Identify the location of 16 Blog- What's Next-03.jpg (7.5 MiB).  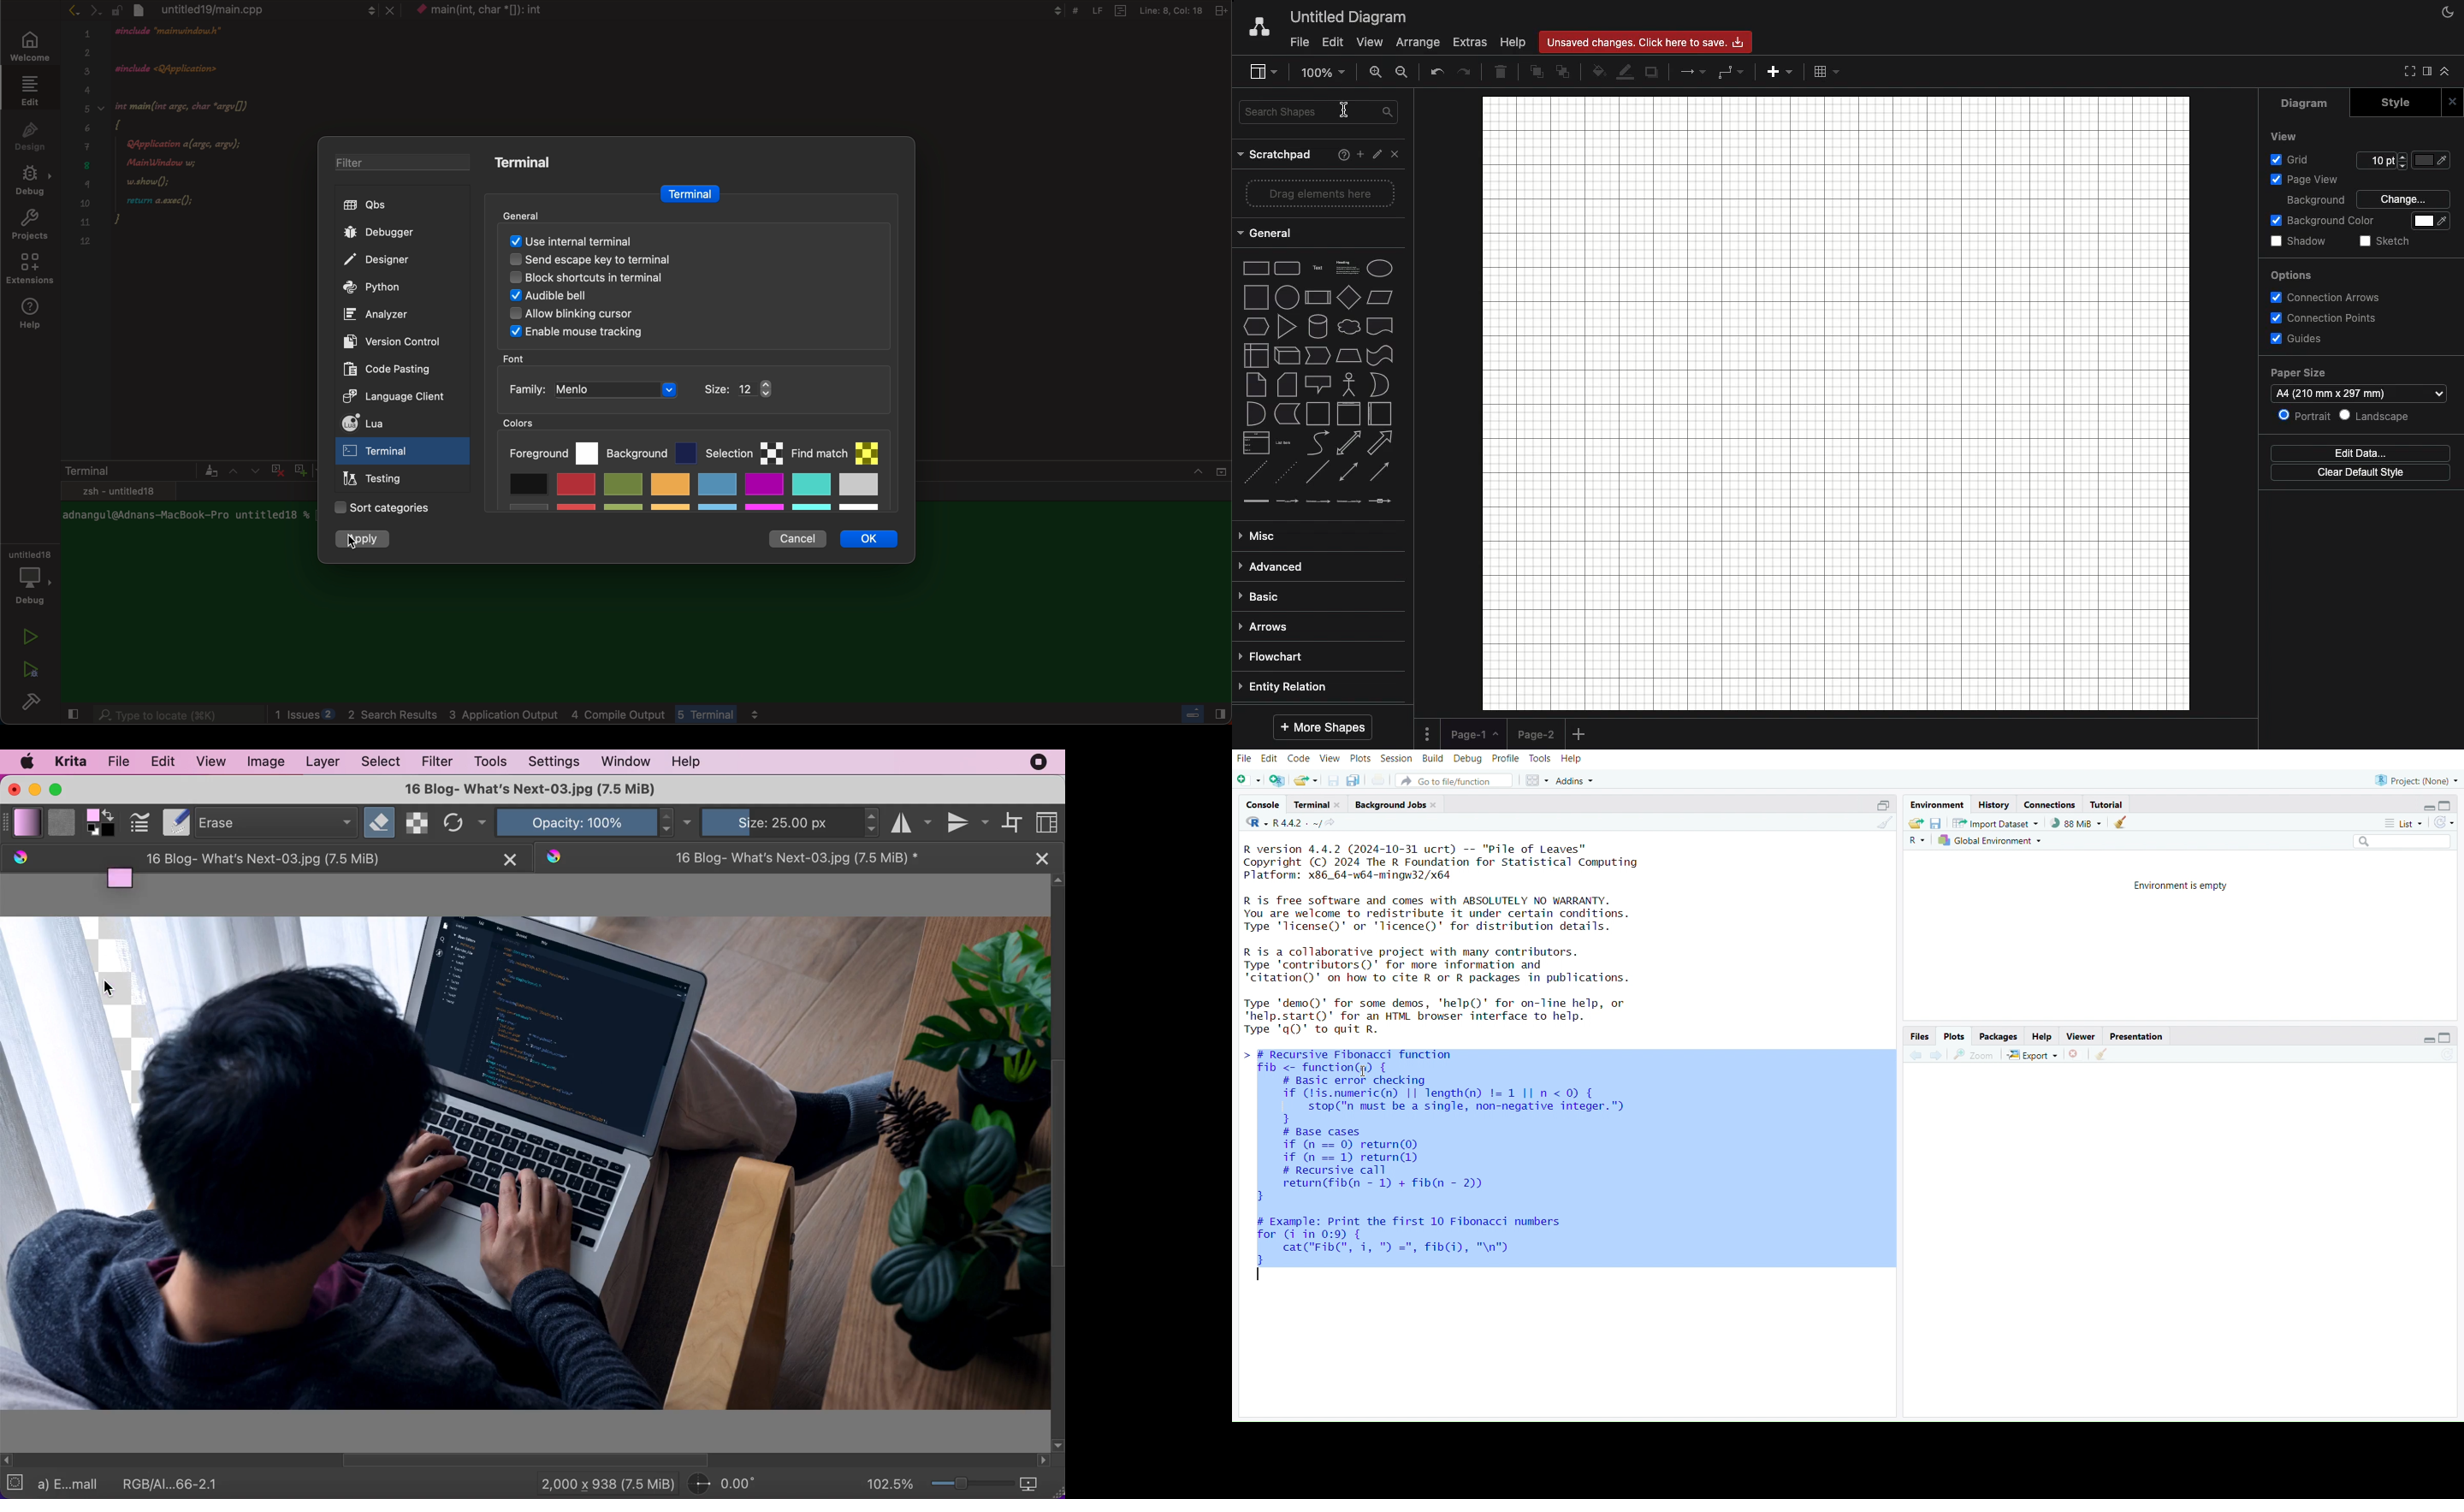
(779, 857).